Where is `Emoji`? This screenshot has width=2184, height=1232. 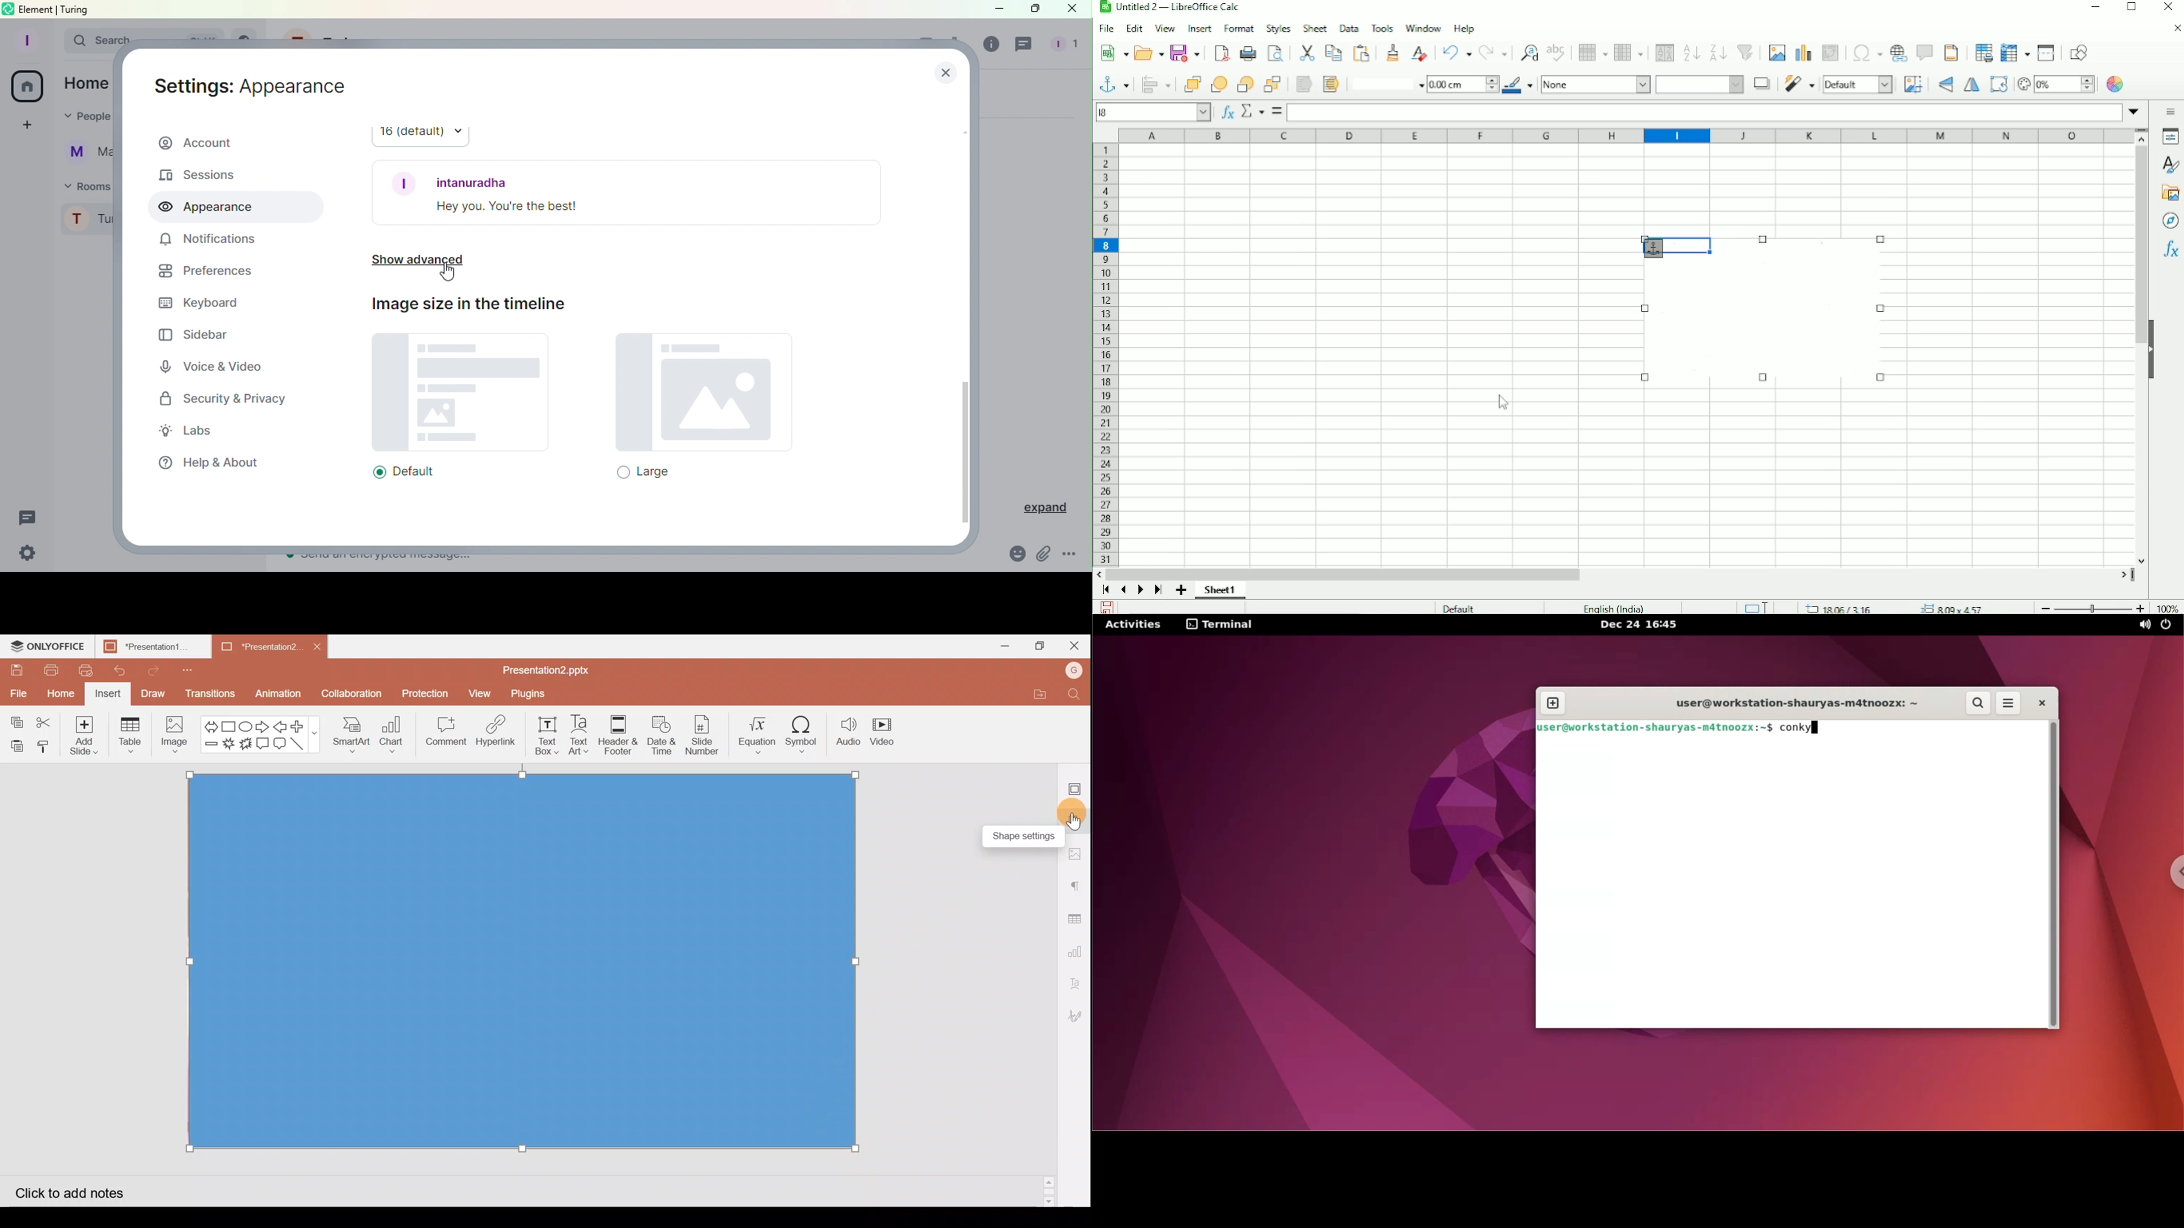
Emoji is located at coordinates (1014, 556).